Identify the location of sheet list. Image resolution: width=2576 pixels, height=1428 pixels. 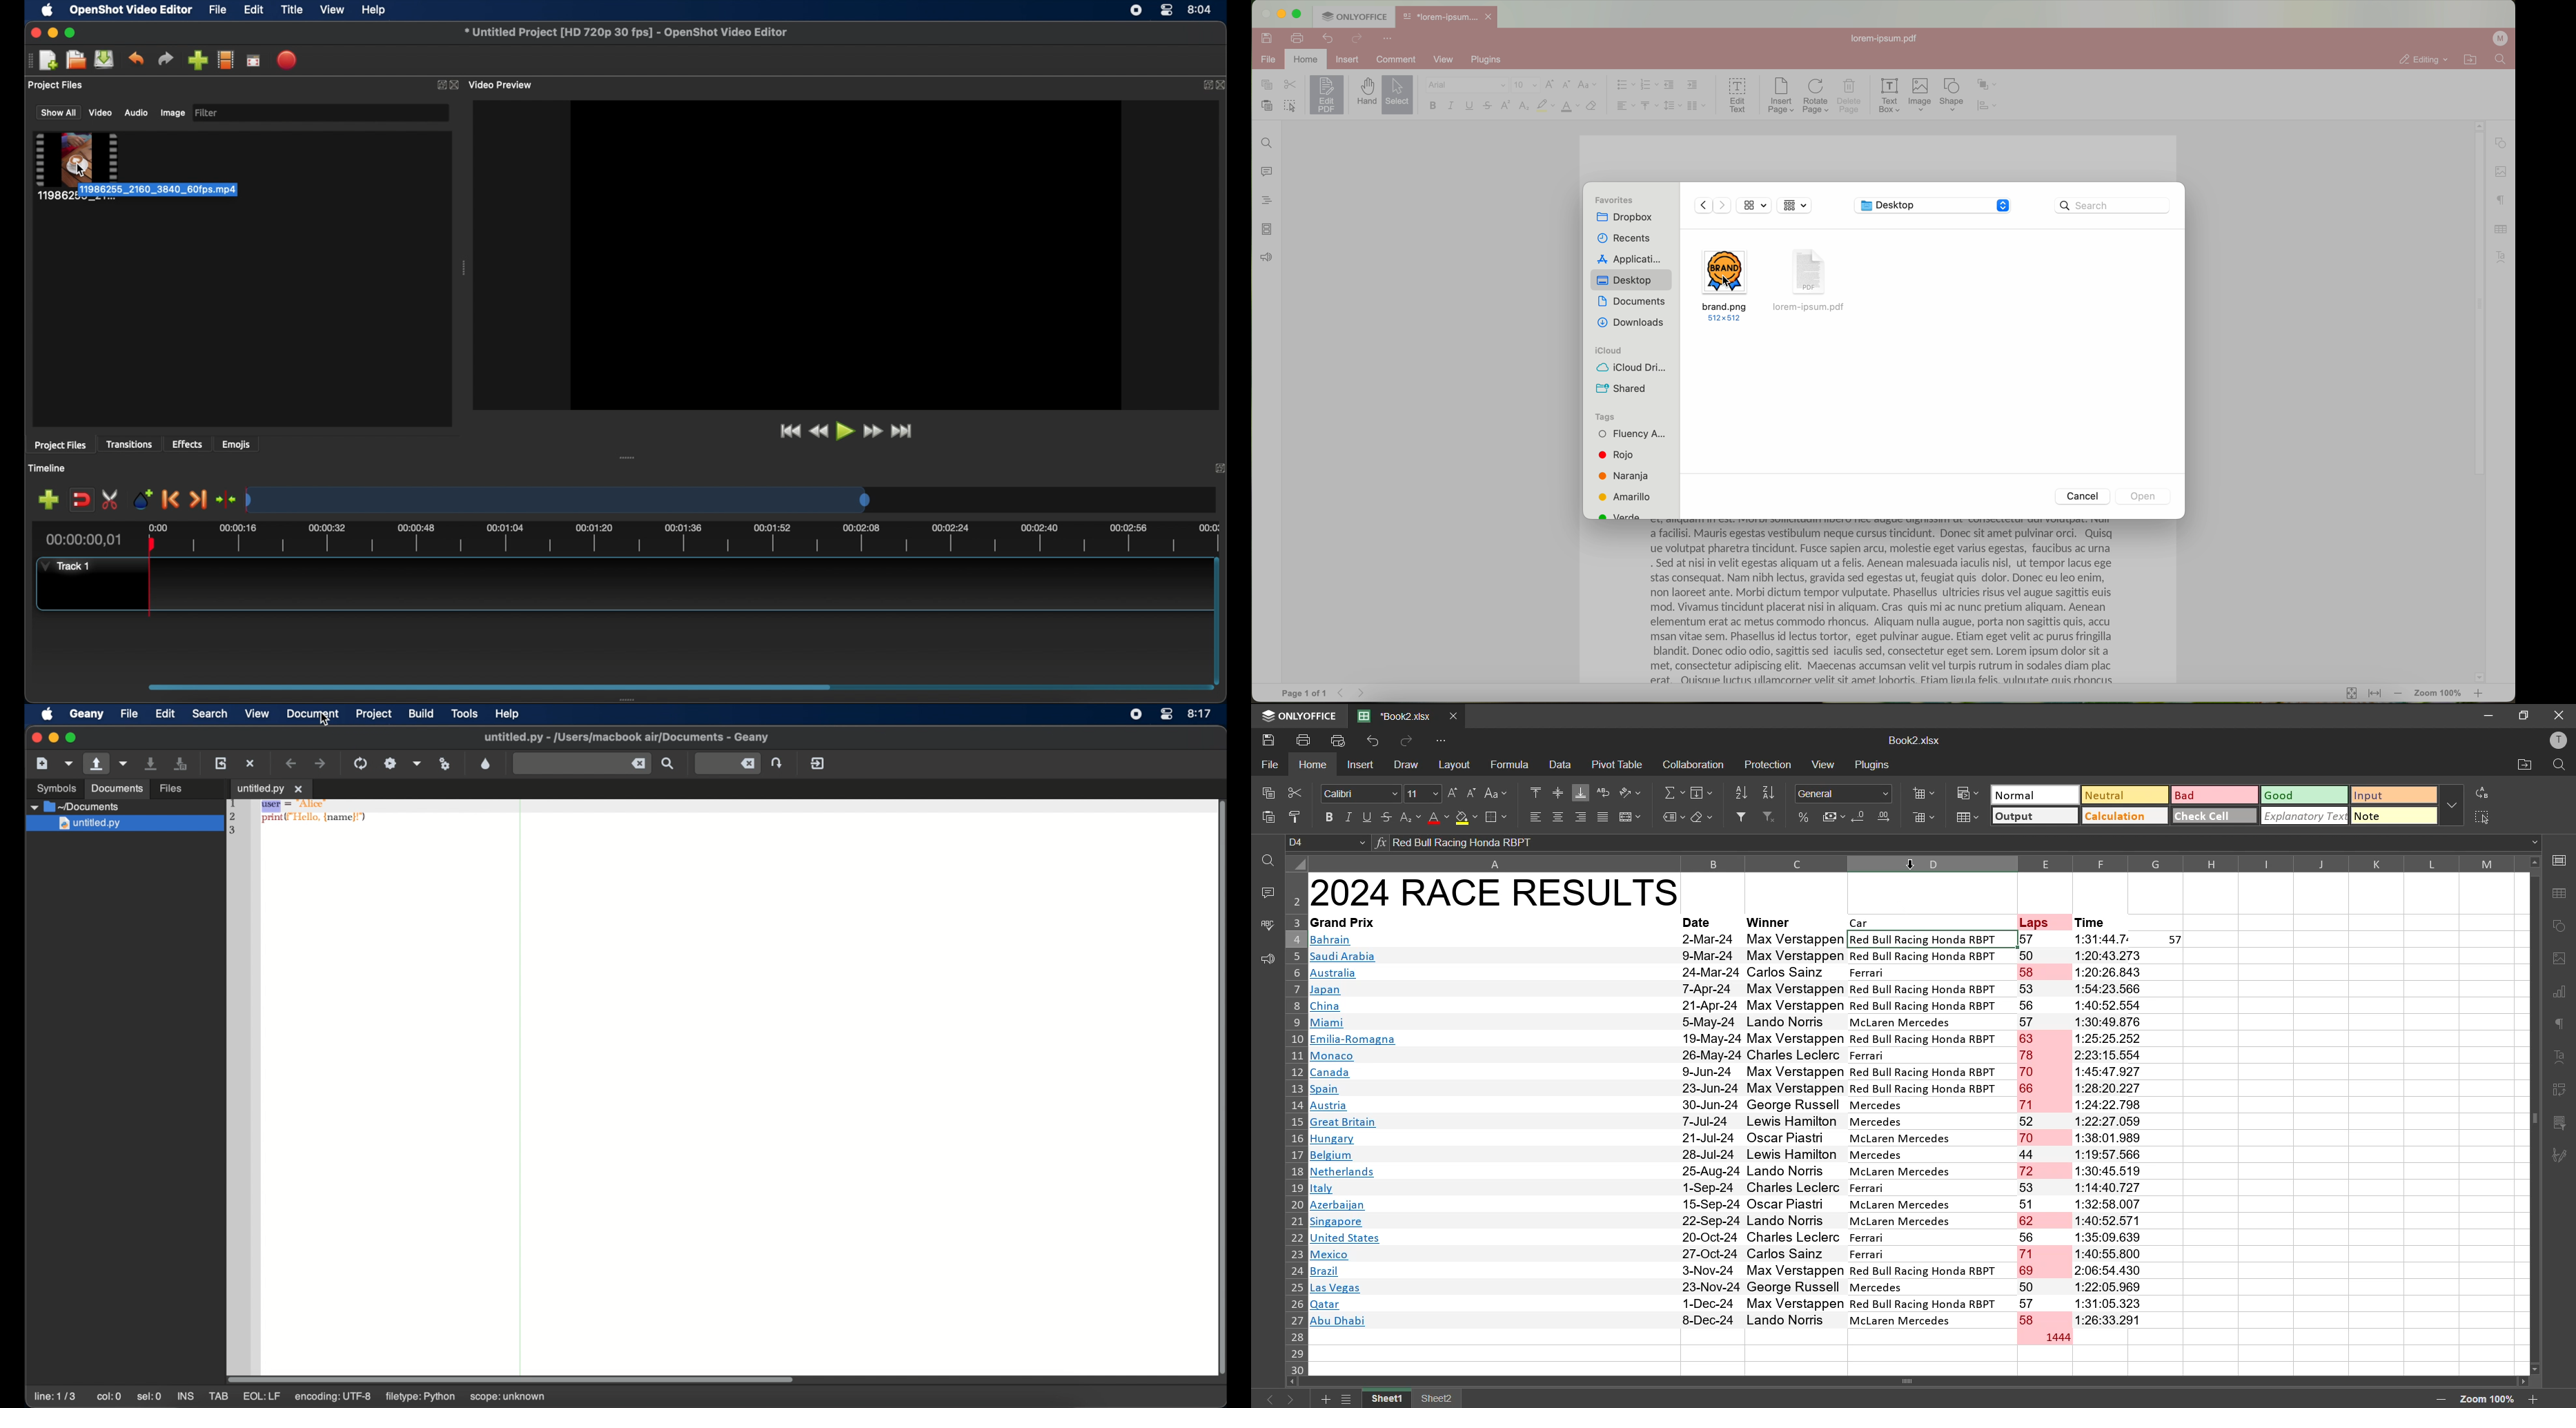
(1349, 1400).